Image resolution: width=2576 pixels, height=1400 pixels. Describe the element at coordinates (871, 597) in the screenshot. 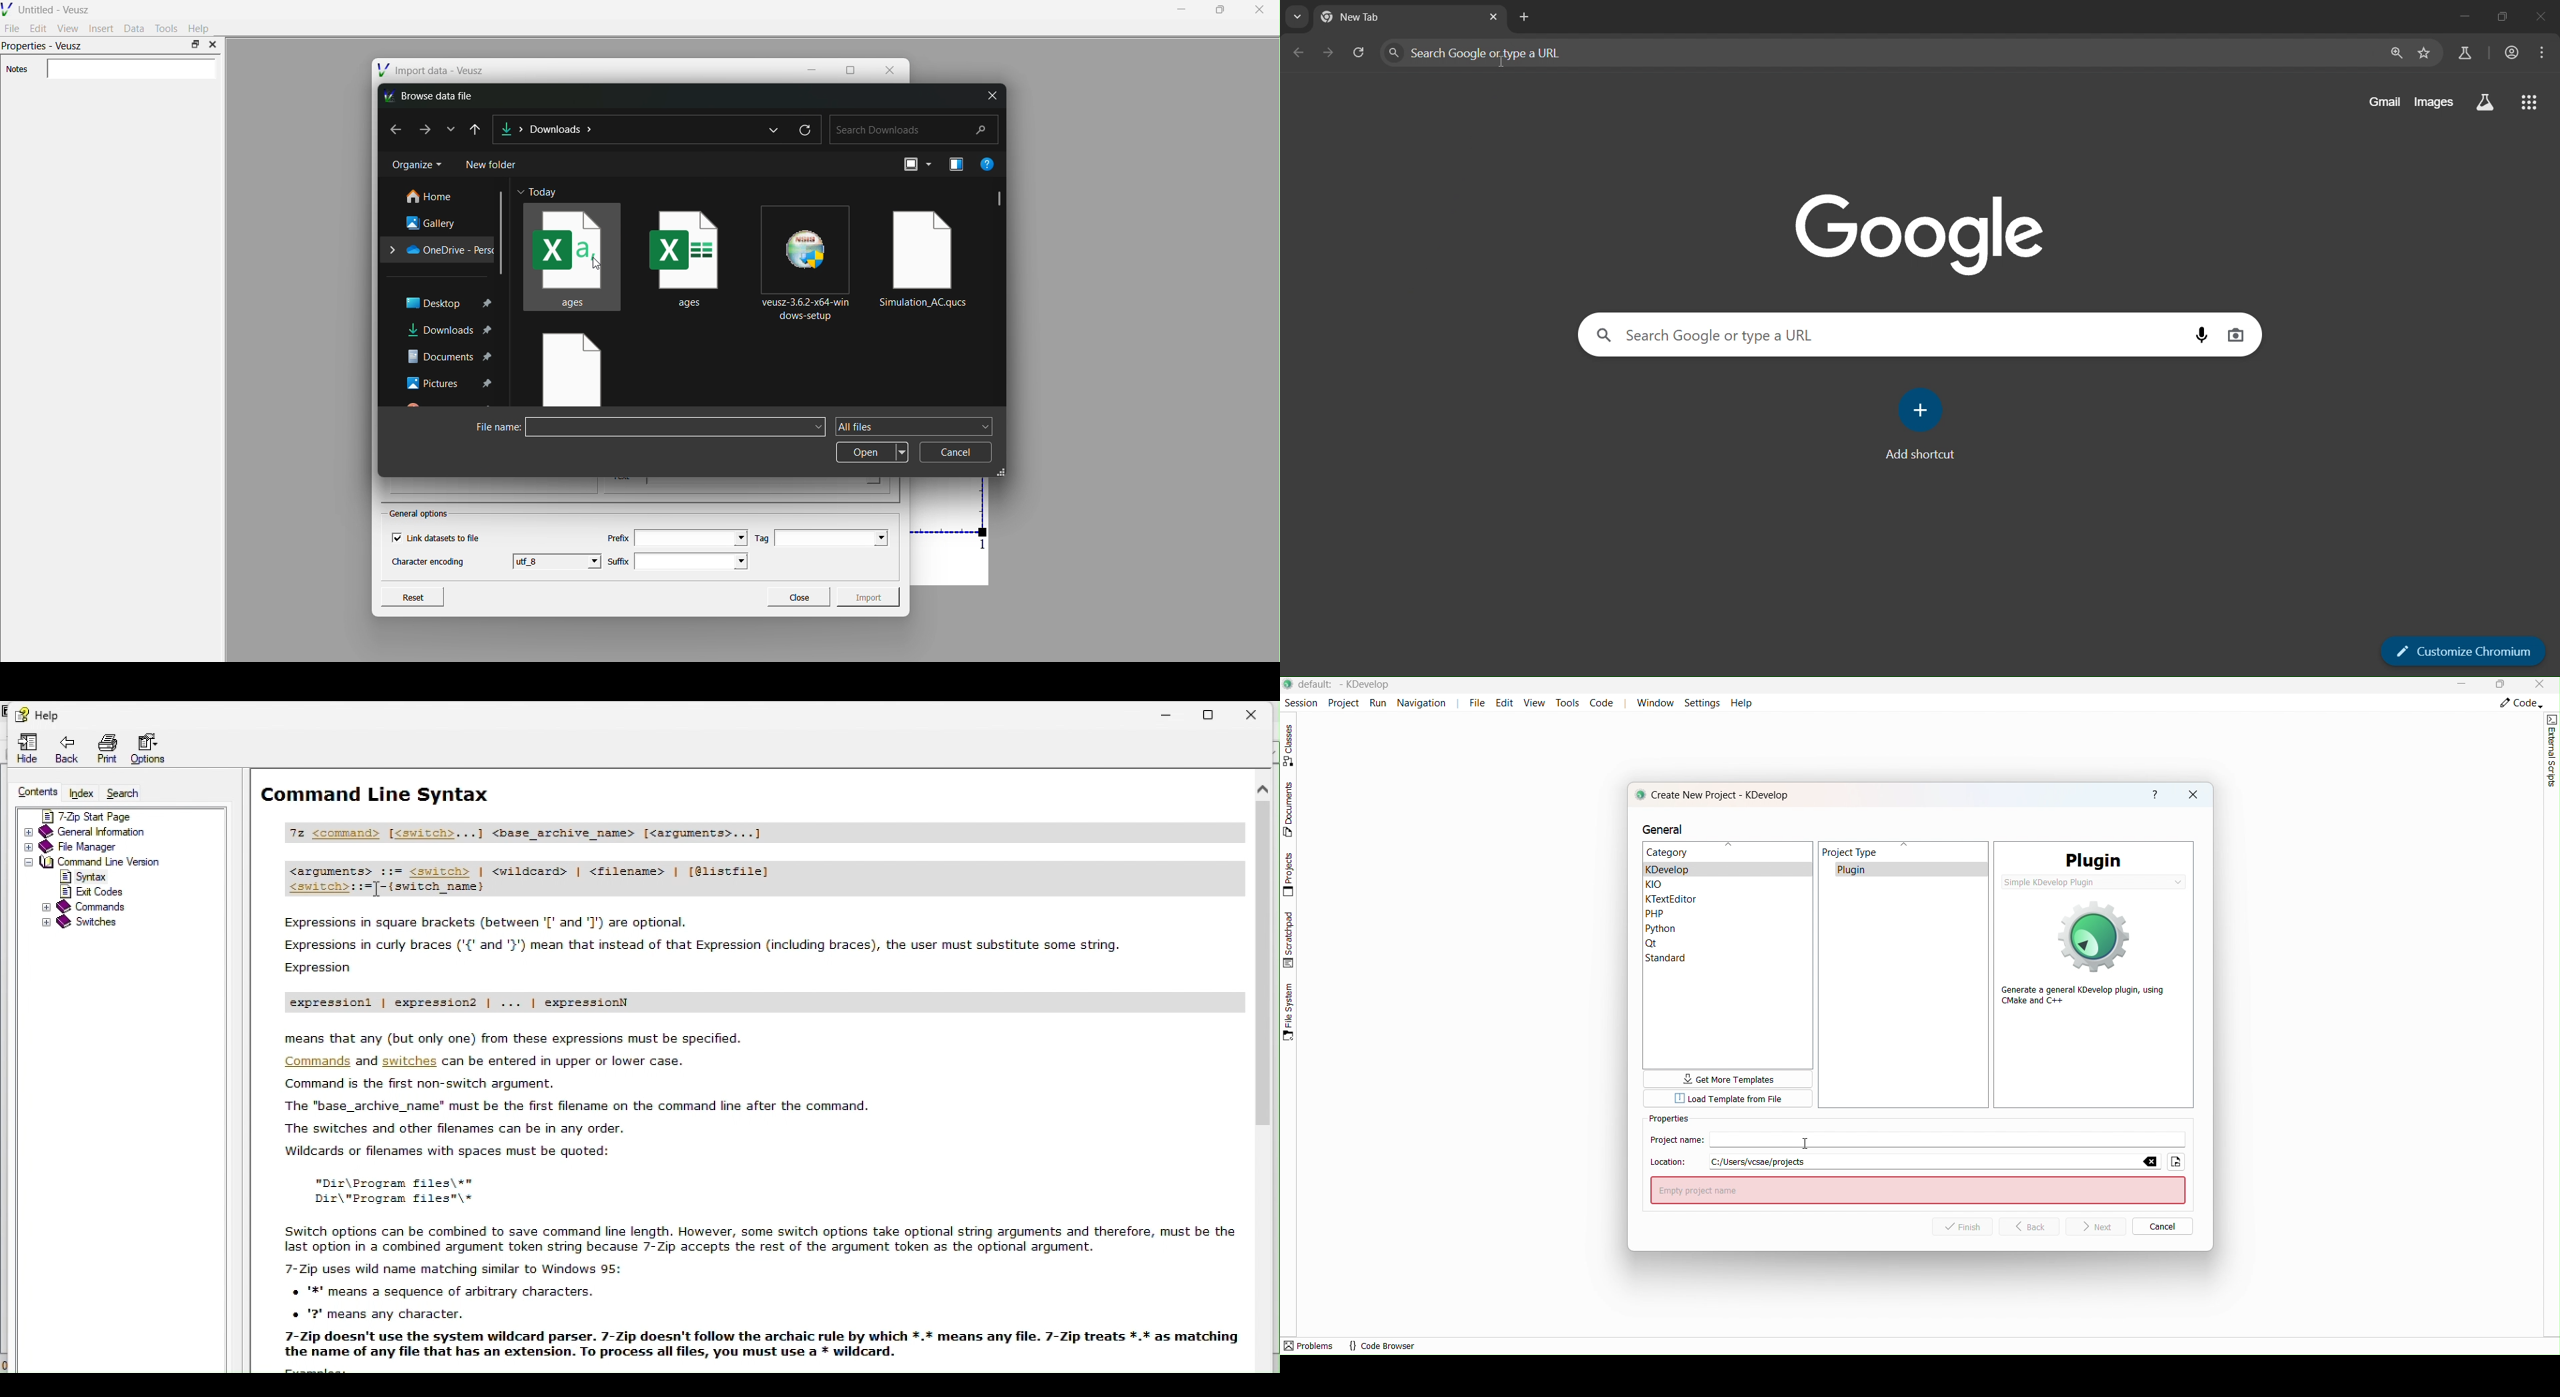

I see `Import` at that location.